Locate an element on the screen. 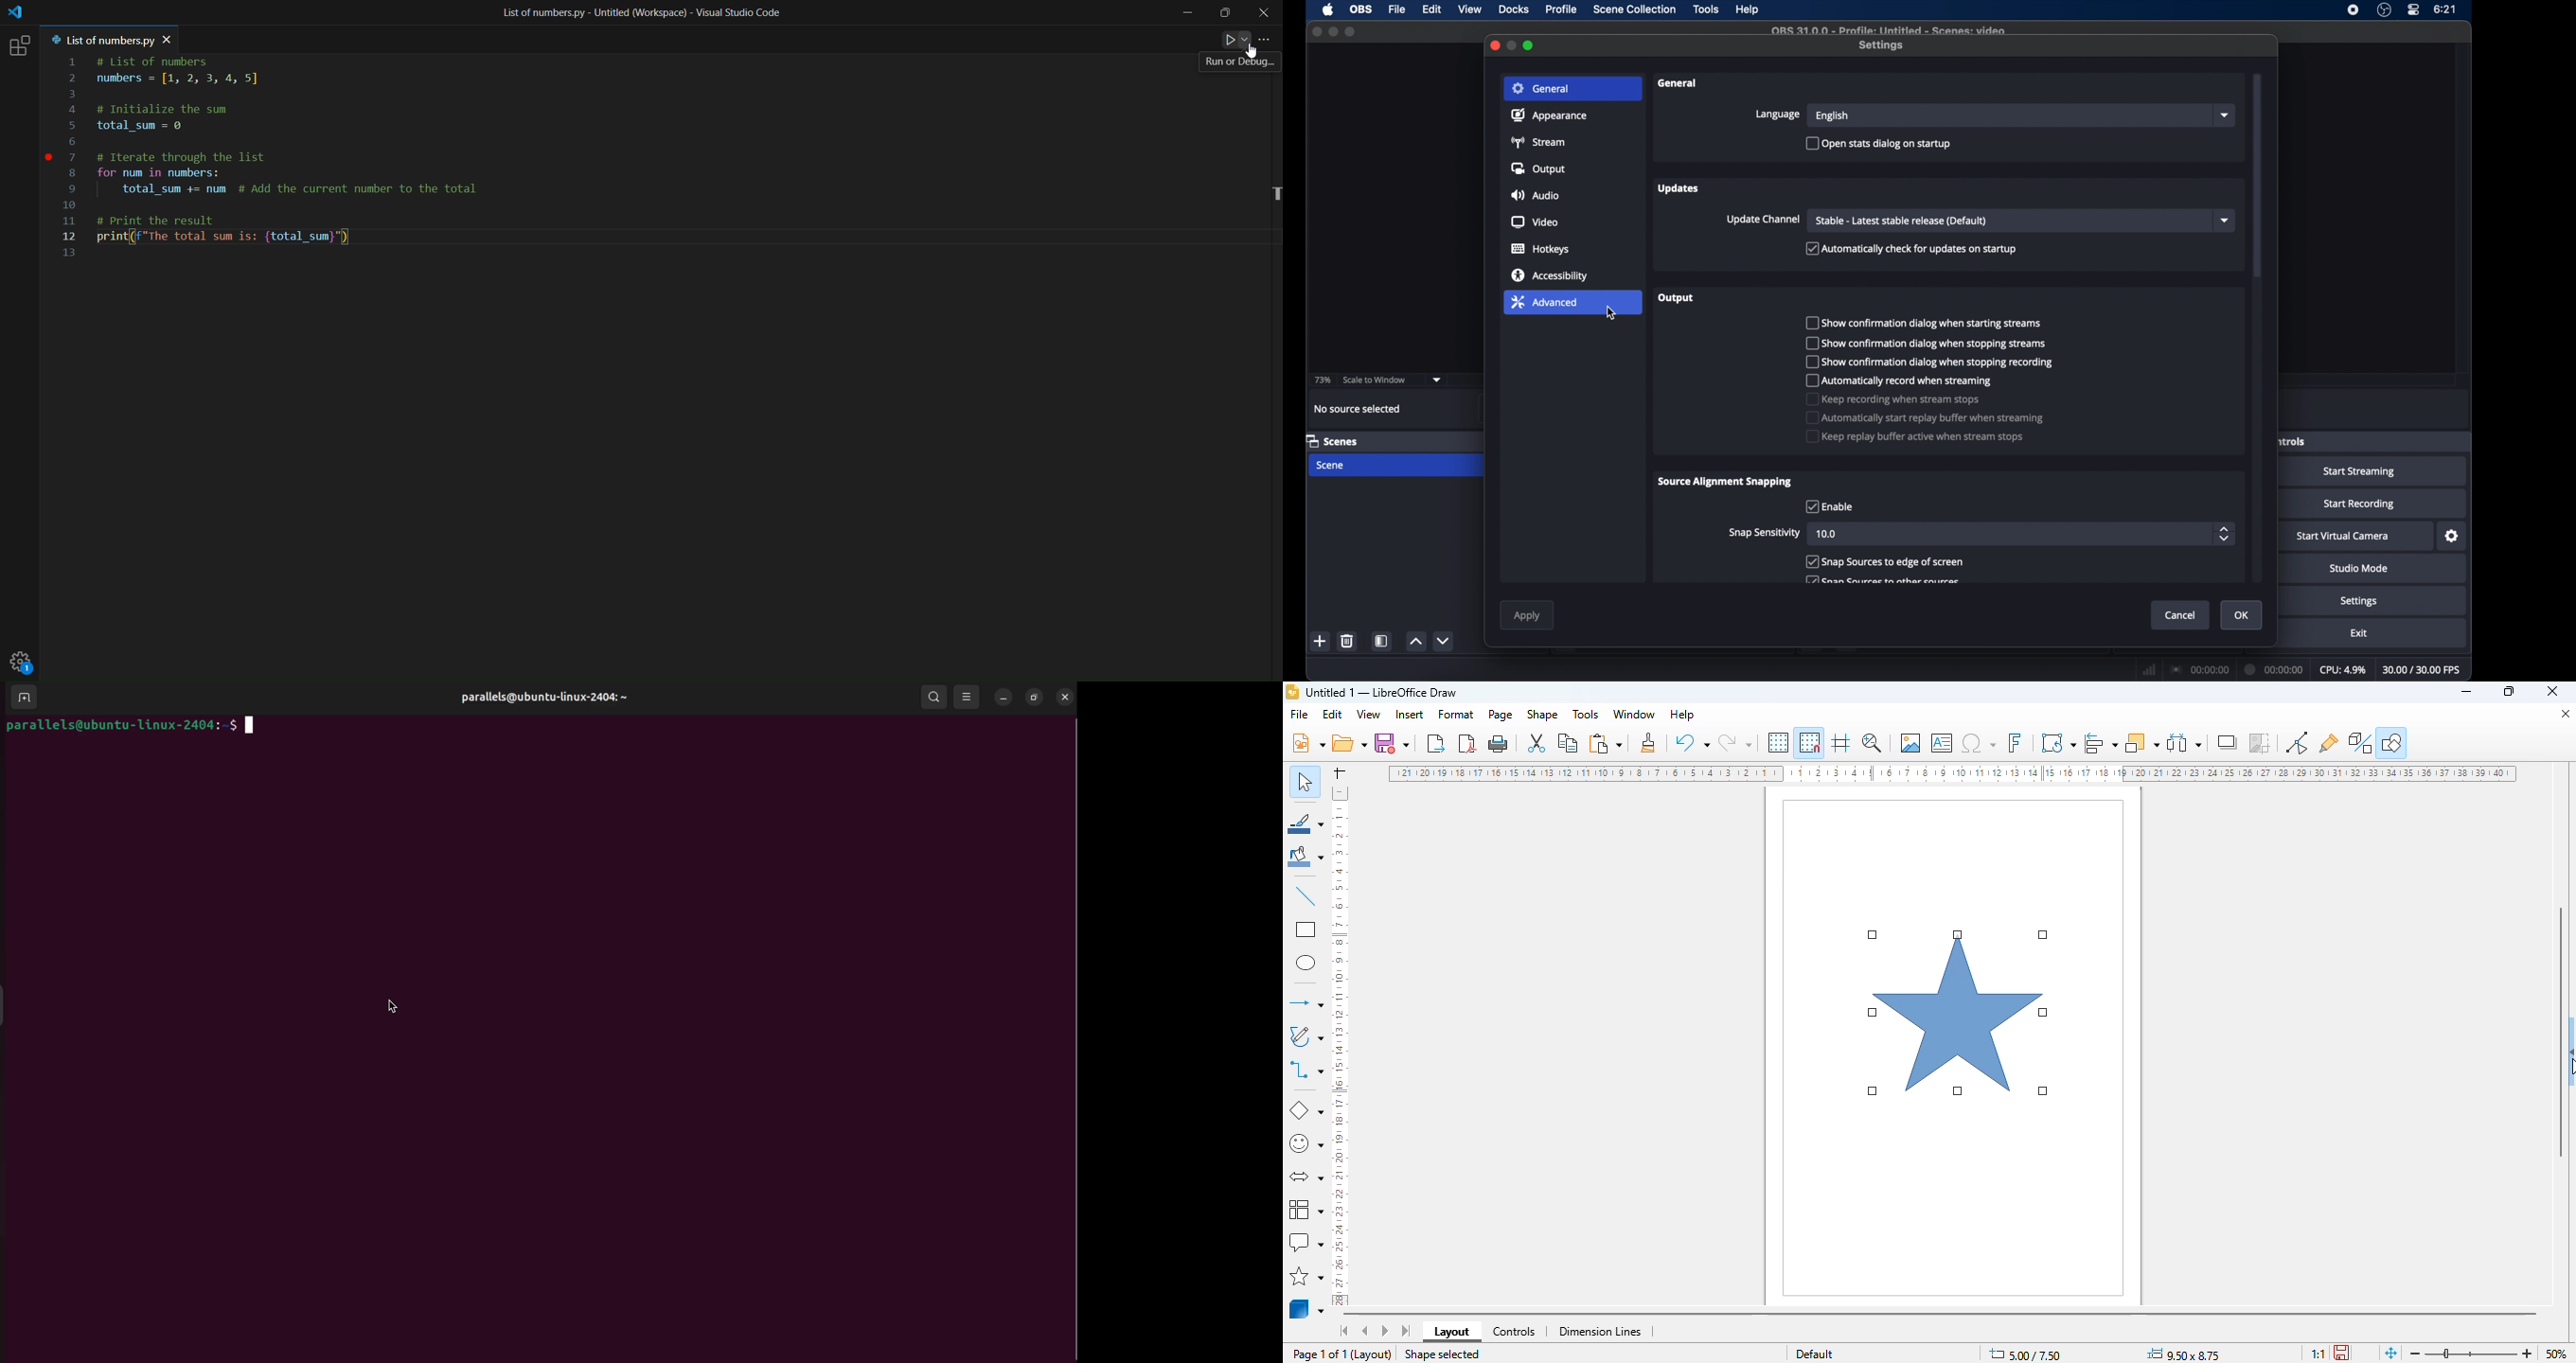 Image resolution: width=2576 pixels, height=1372 pixels. copy is located at coordinates (1569, 743).